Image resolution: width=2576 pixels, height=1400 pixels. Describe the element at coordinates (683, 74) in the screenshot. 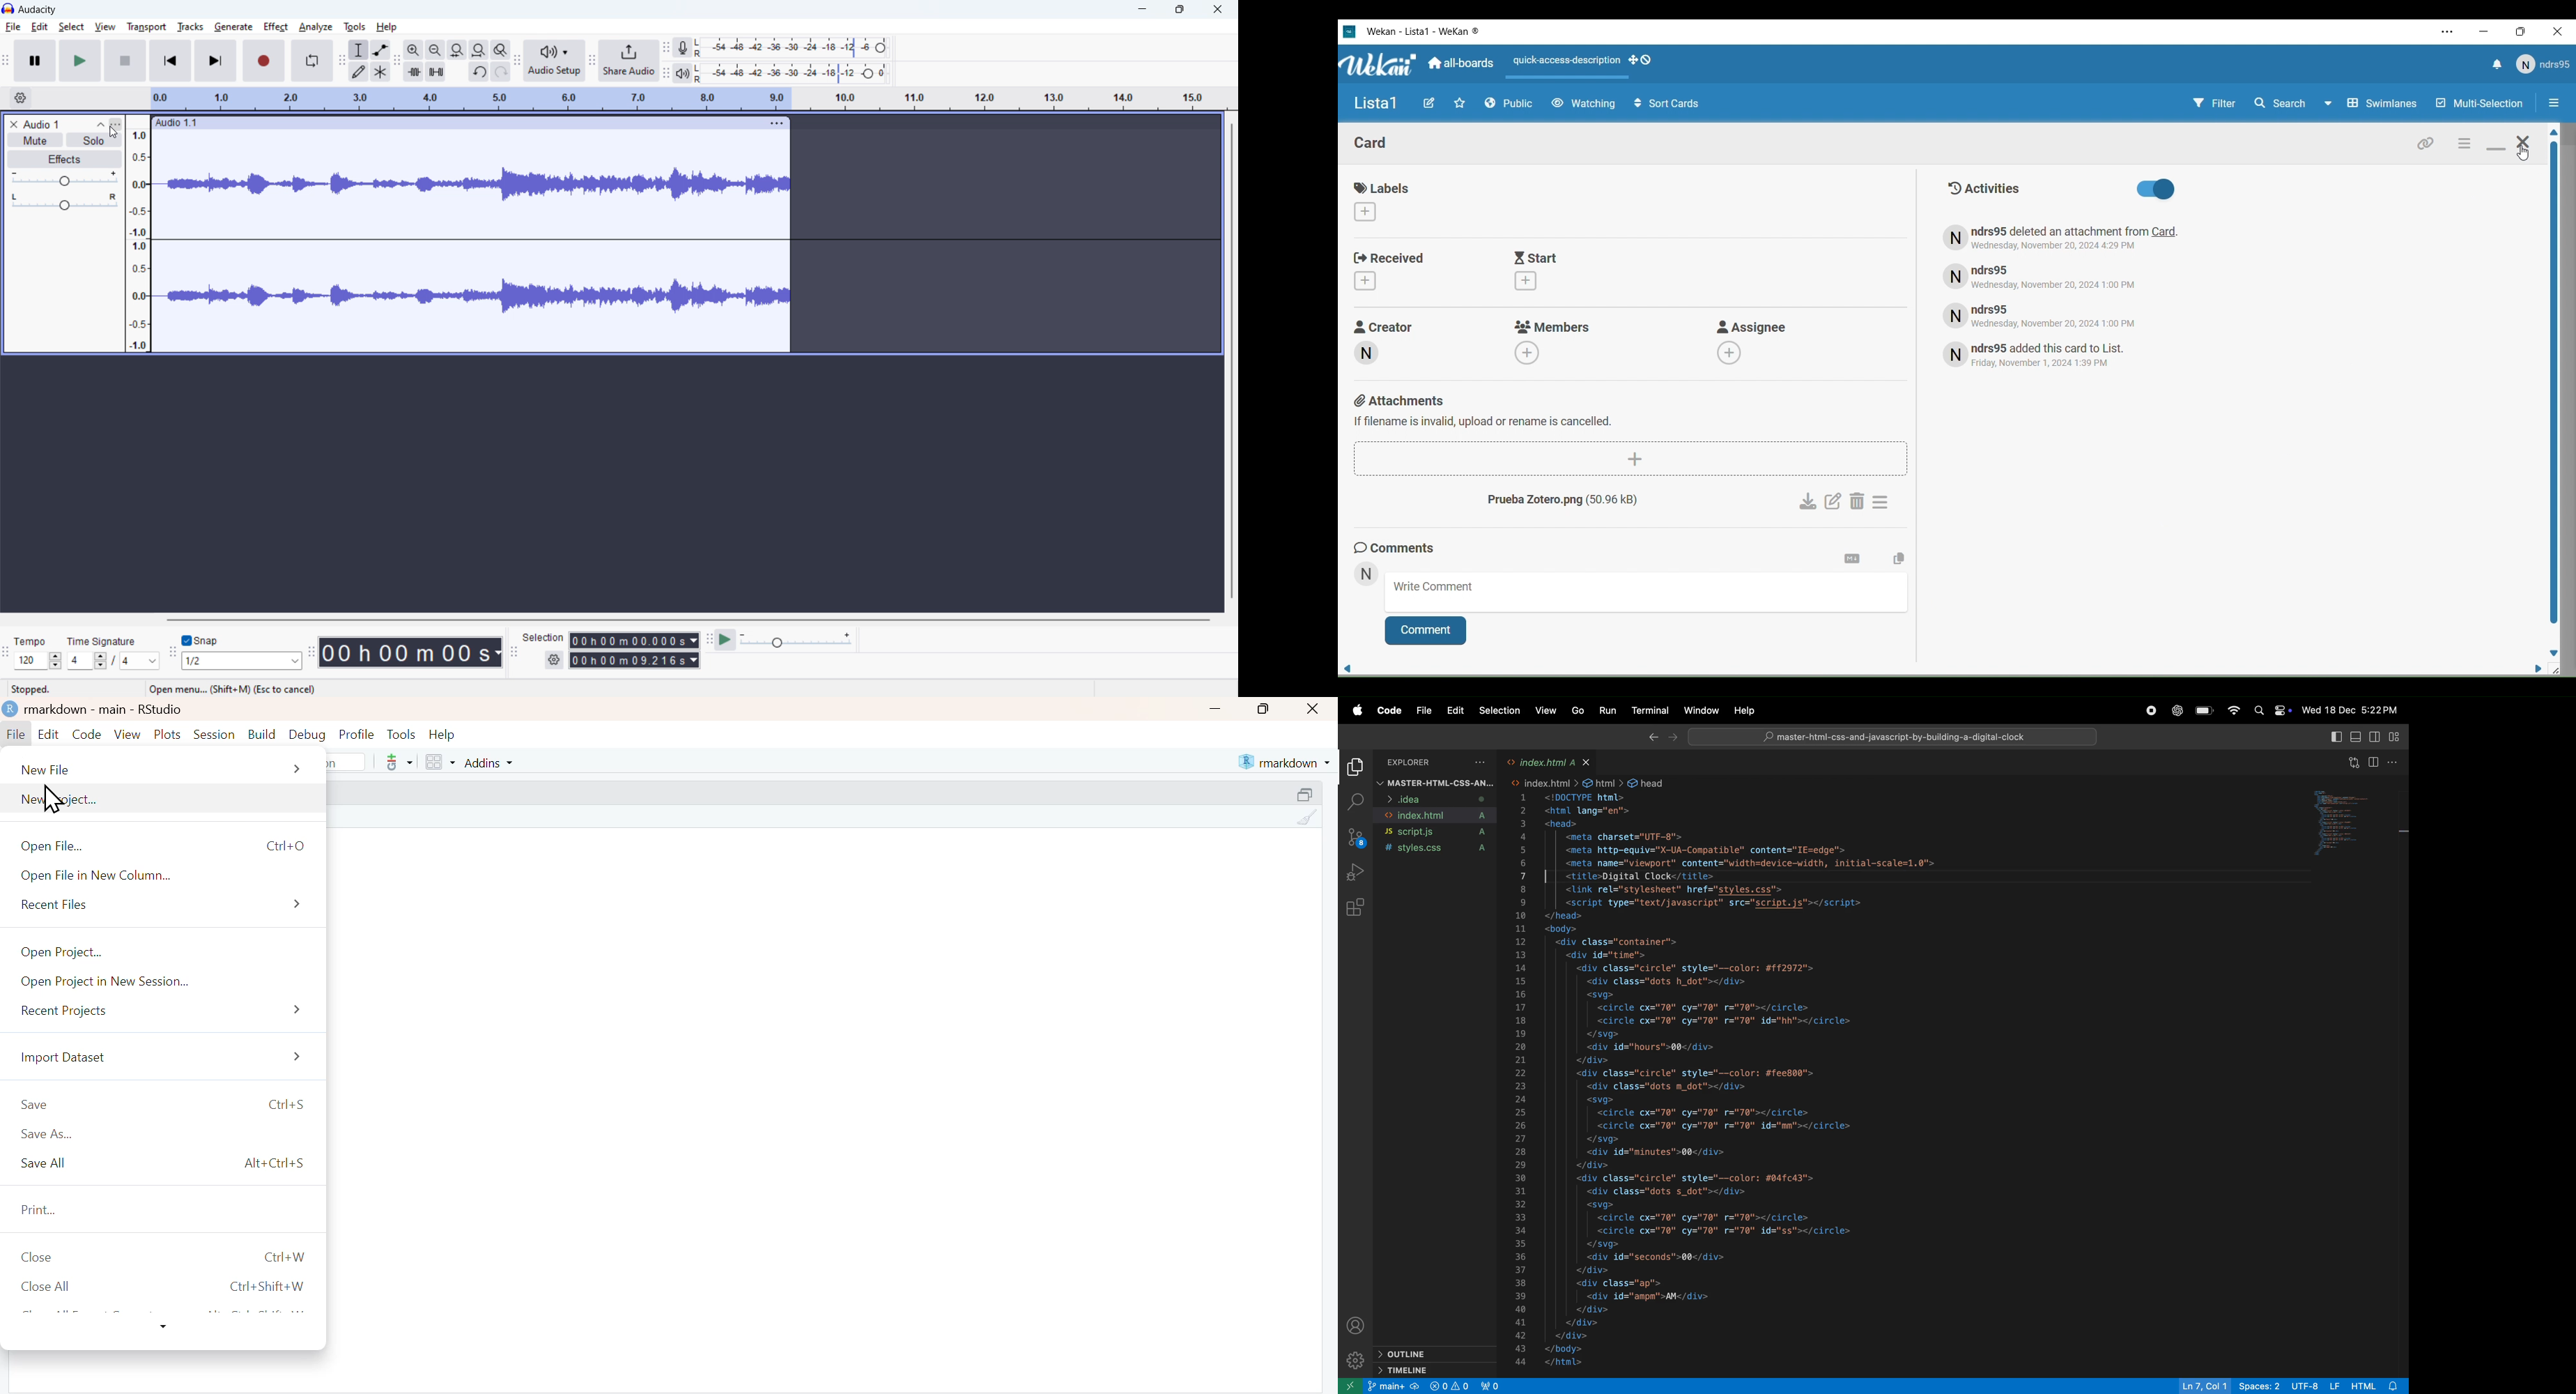

I see `playback meter` at that location.